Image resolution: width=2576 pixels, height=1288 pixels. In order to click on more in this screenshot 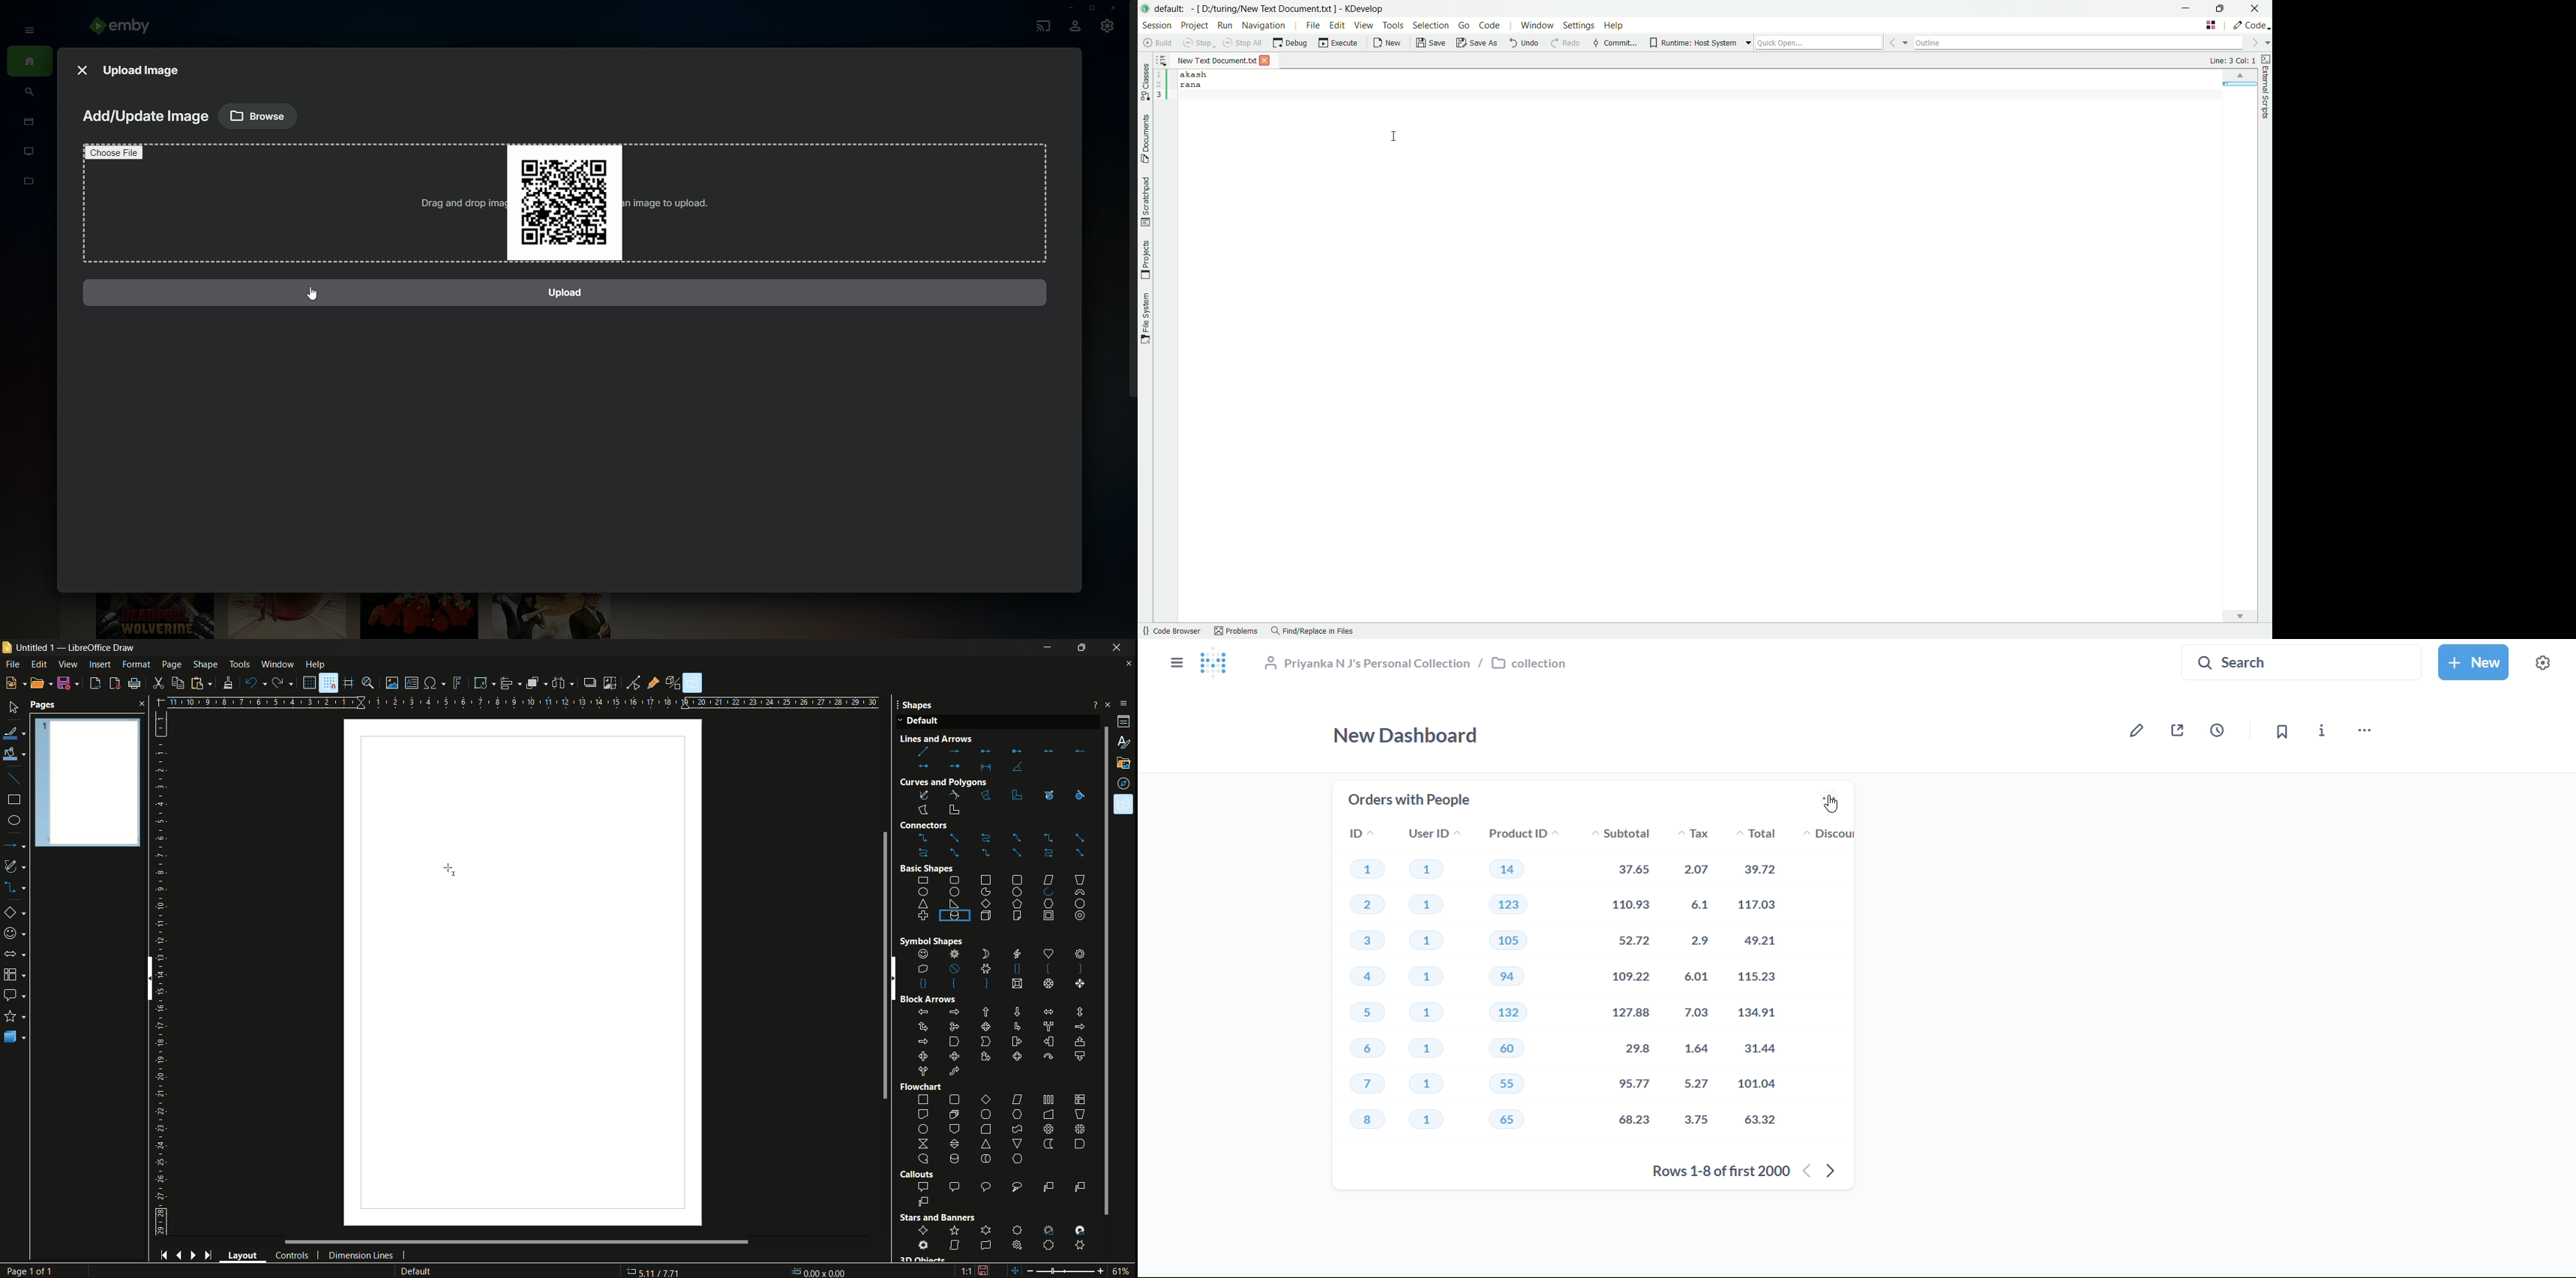, I will do `click(1834, 802)`.